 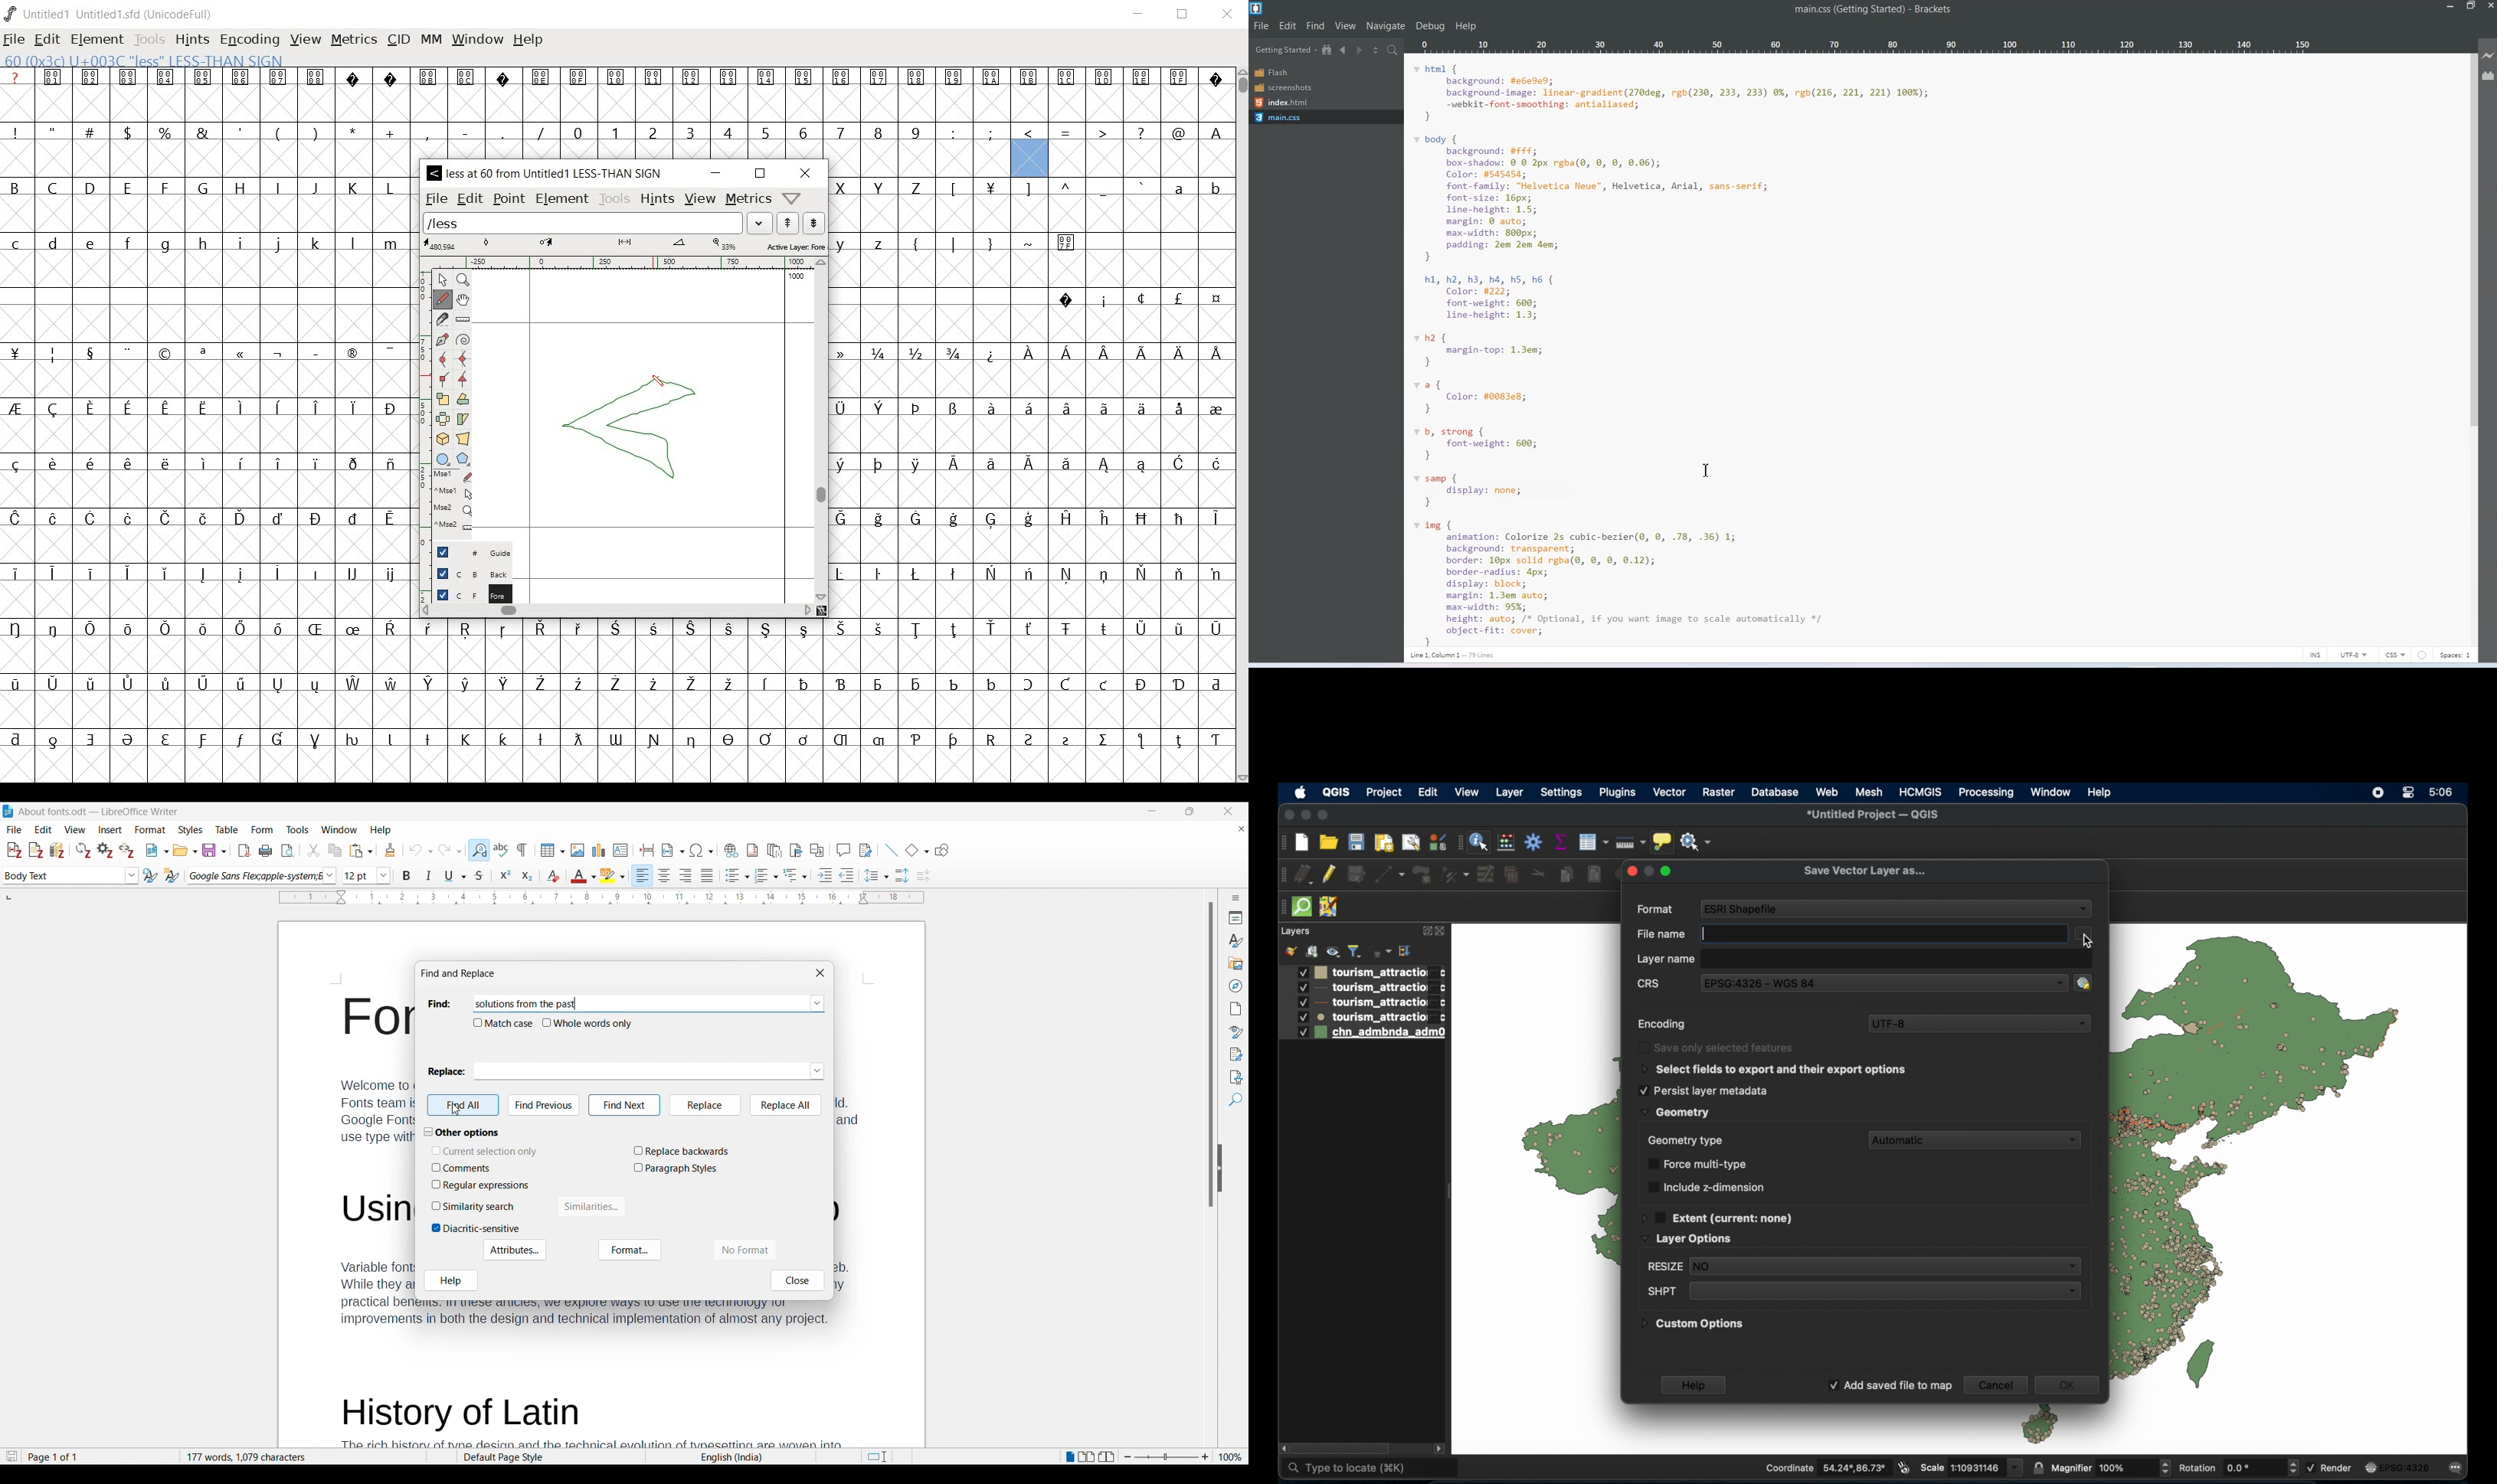 What do you see at coordinates (463, 299) in the screenshot?
I see `scroll by hand` at bounding box center [463, 299].